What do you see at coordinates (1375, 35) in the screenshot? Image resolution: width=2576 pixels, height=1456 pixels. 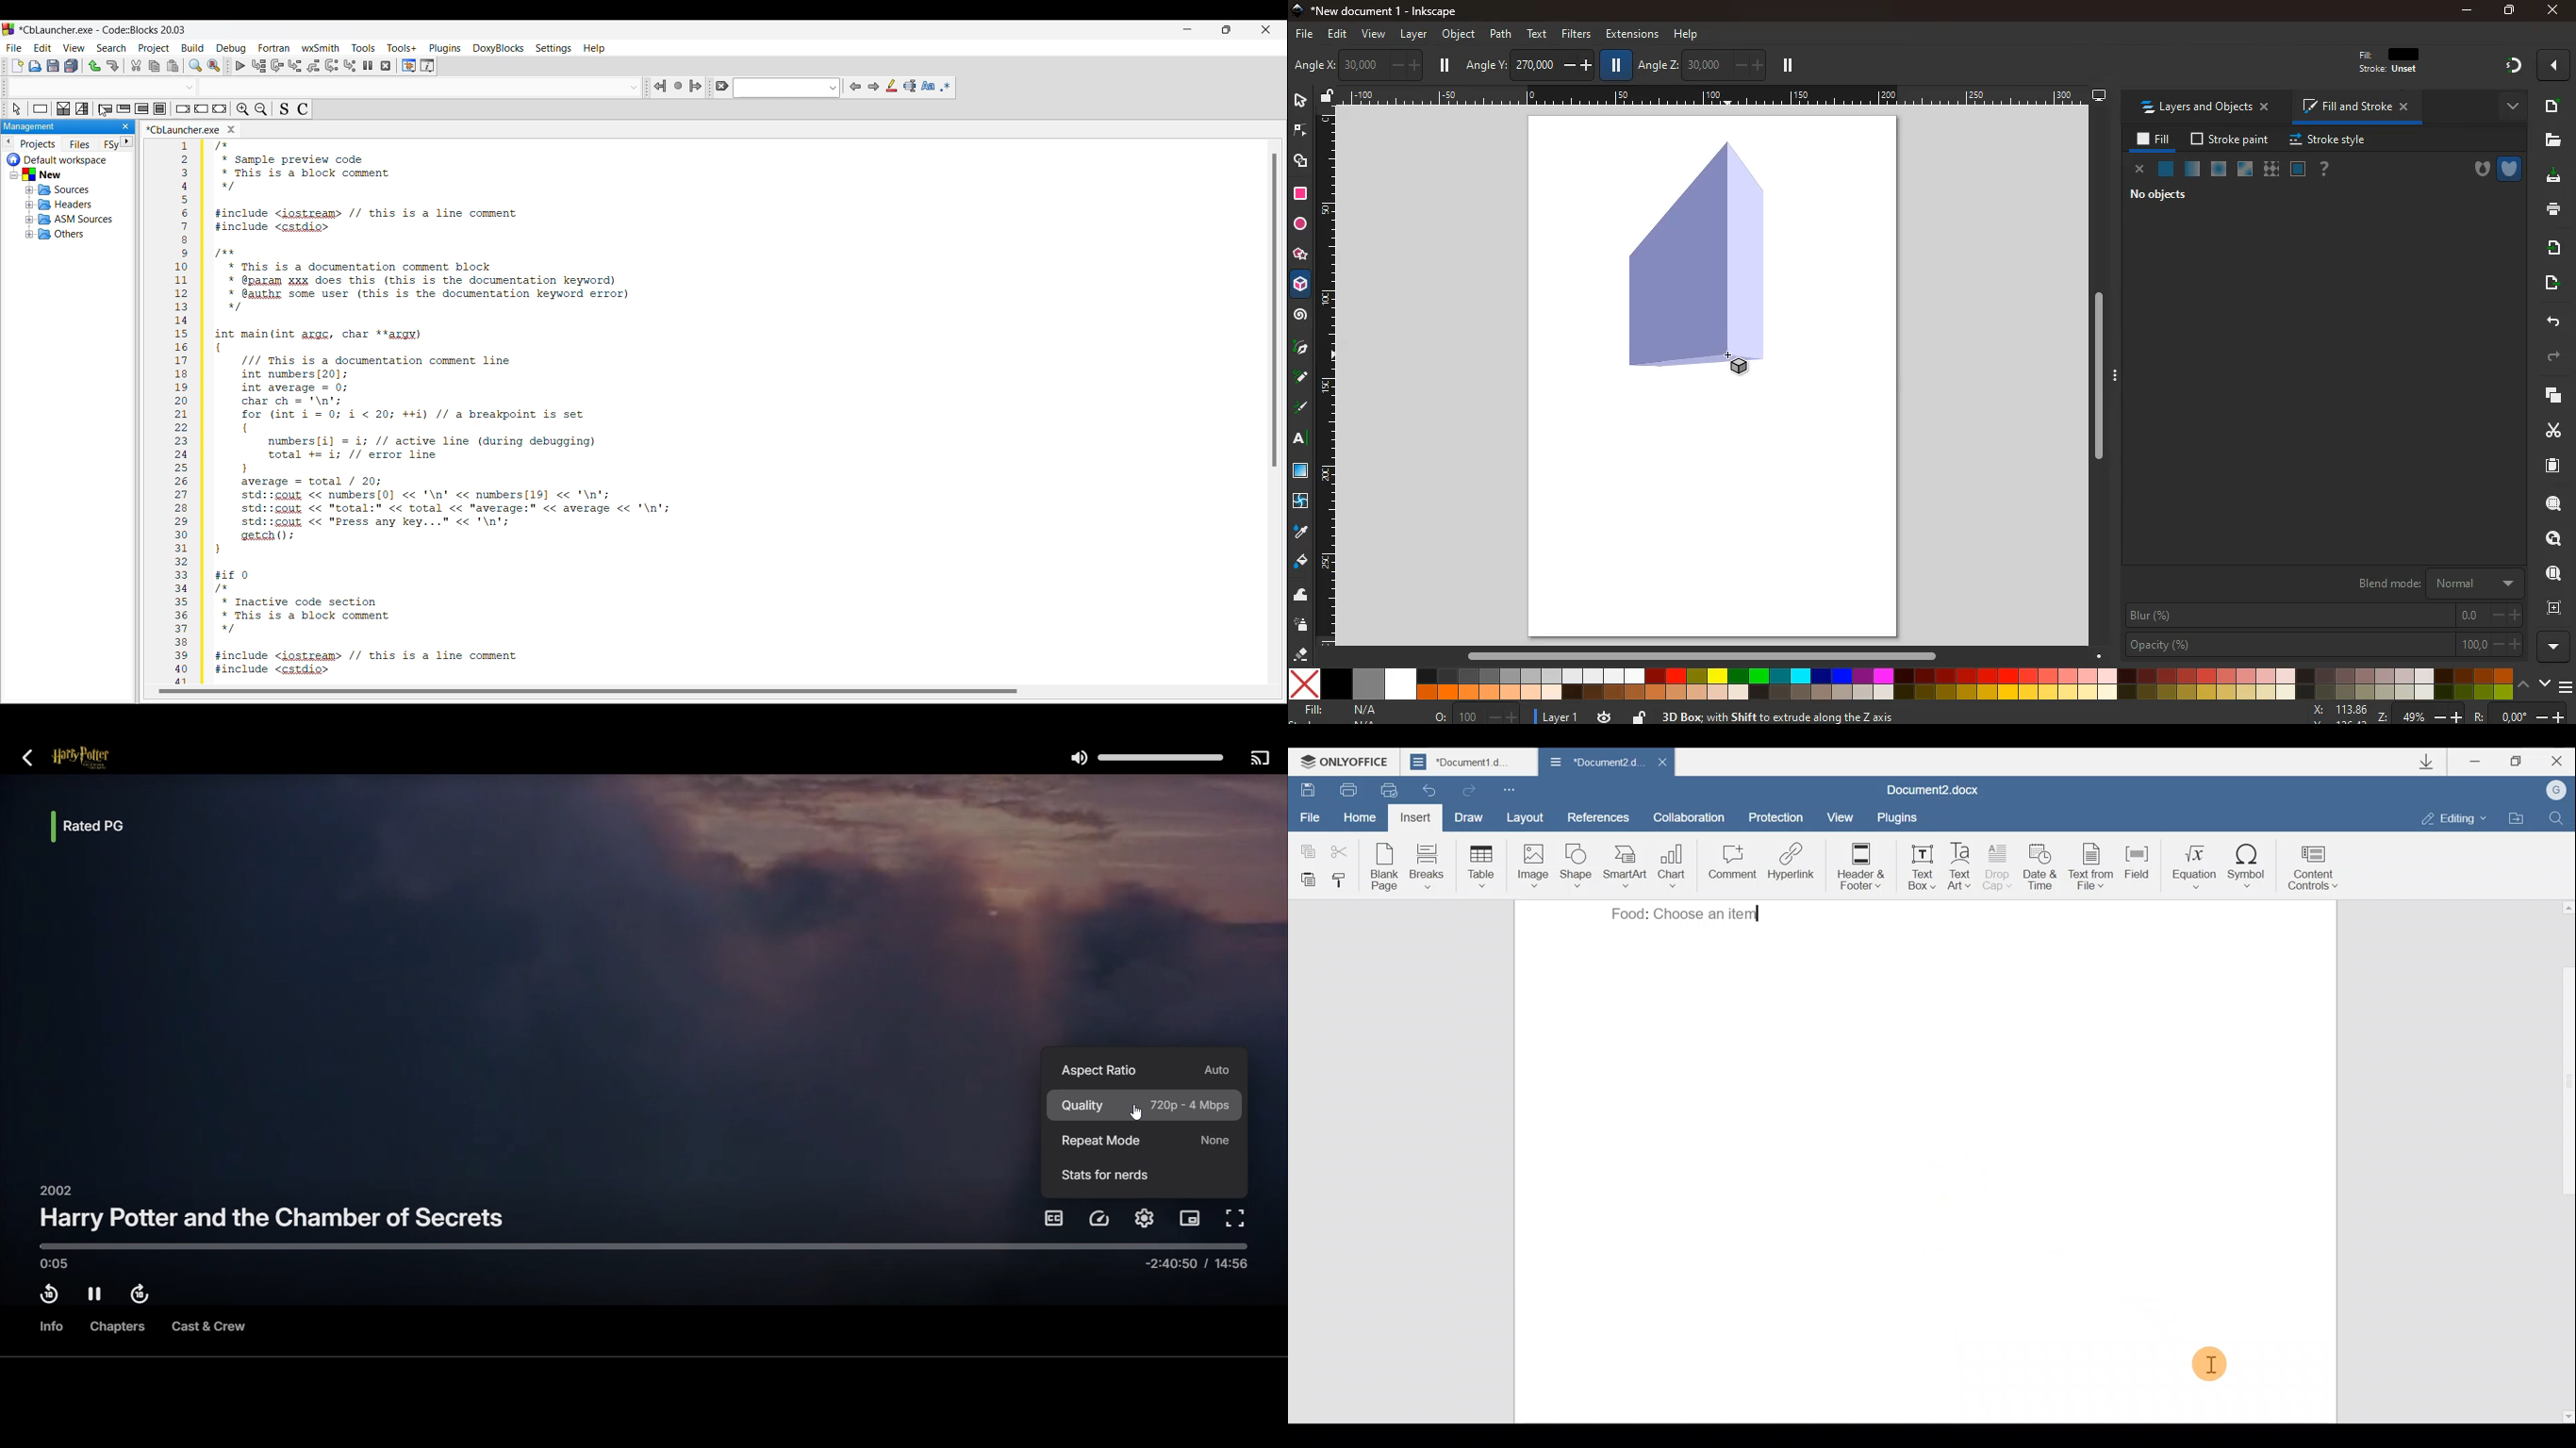 I see `view` at bounding box center [1375, 35].